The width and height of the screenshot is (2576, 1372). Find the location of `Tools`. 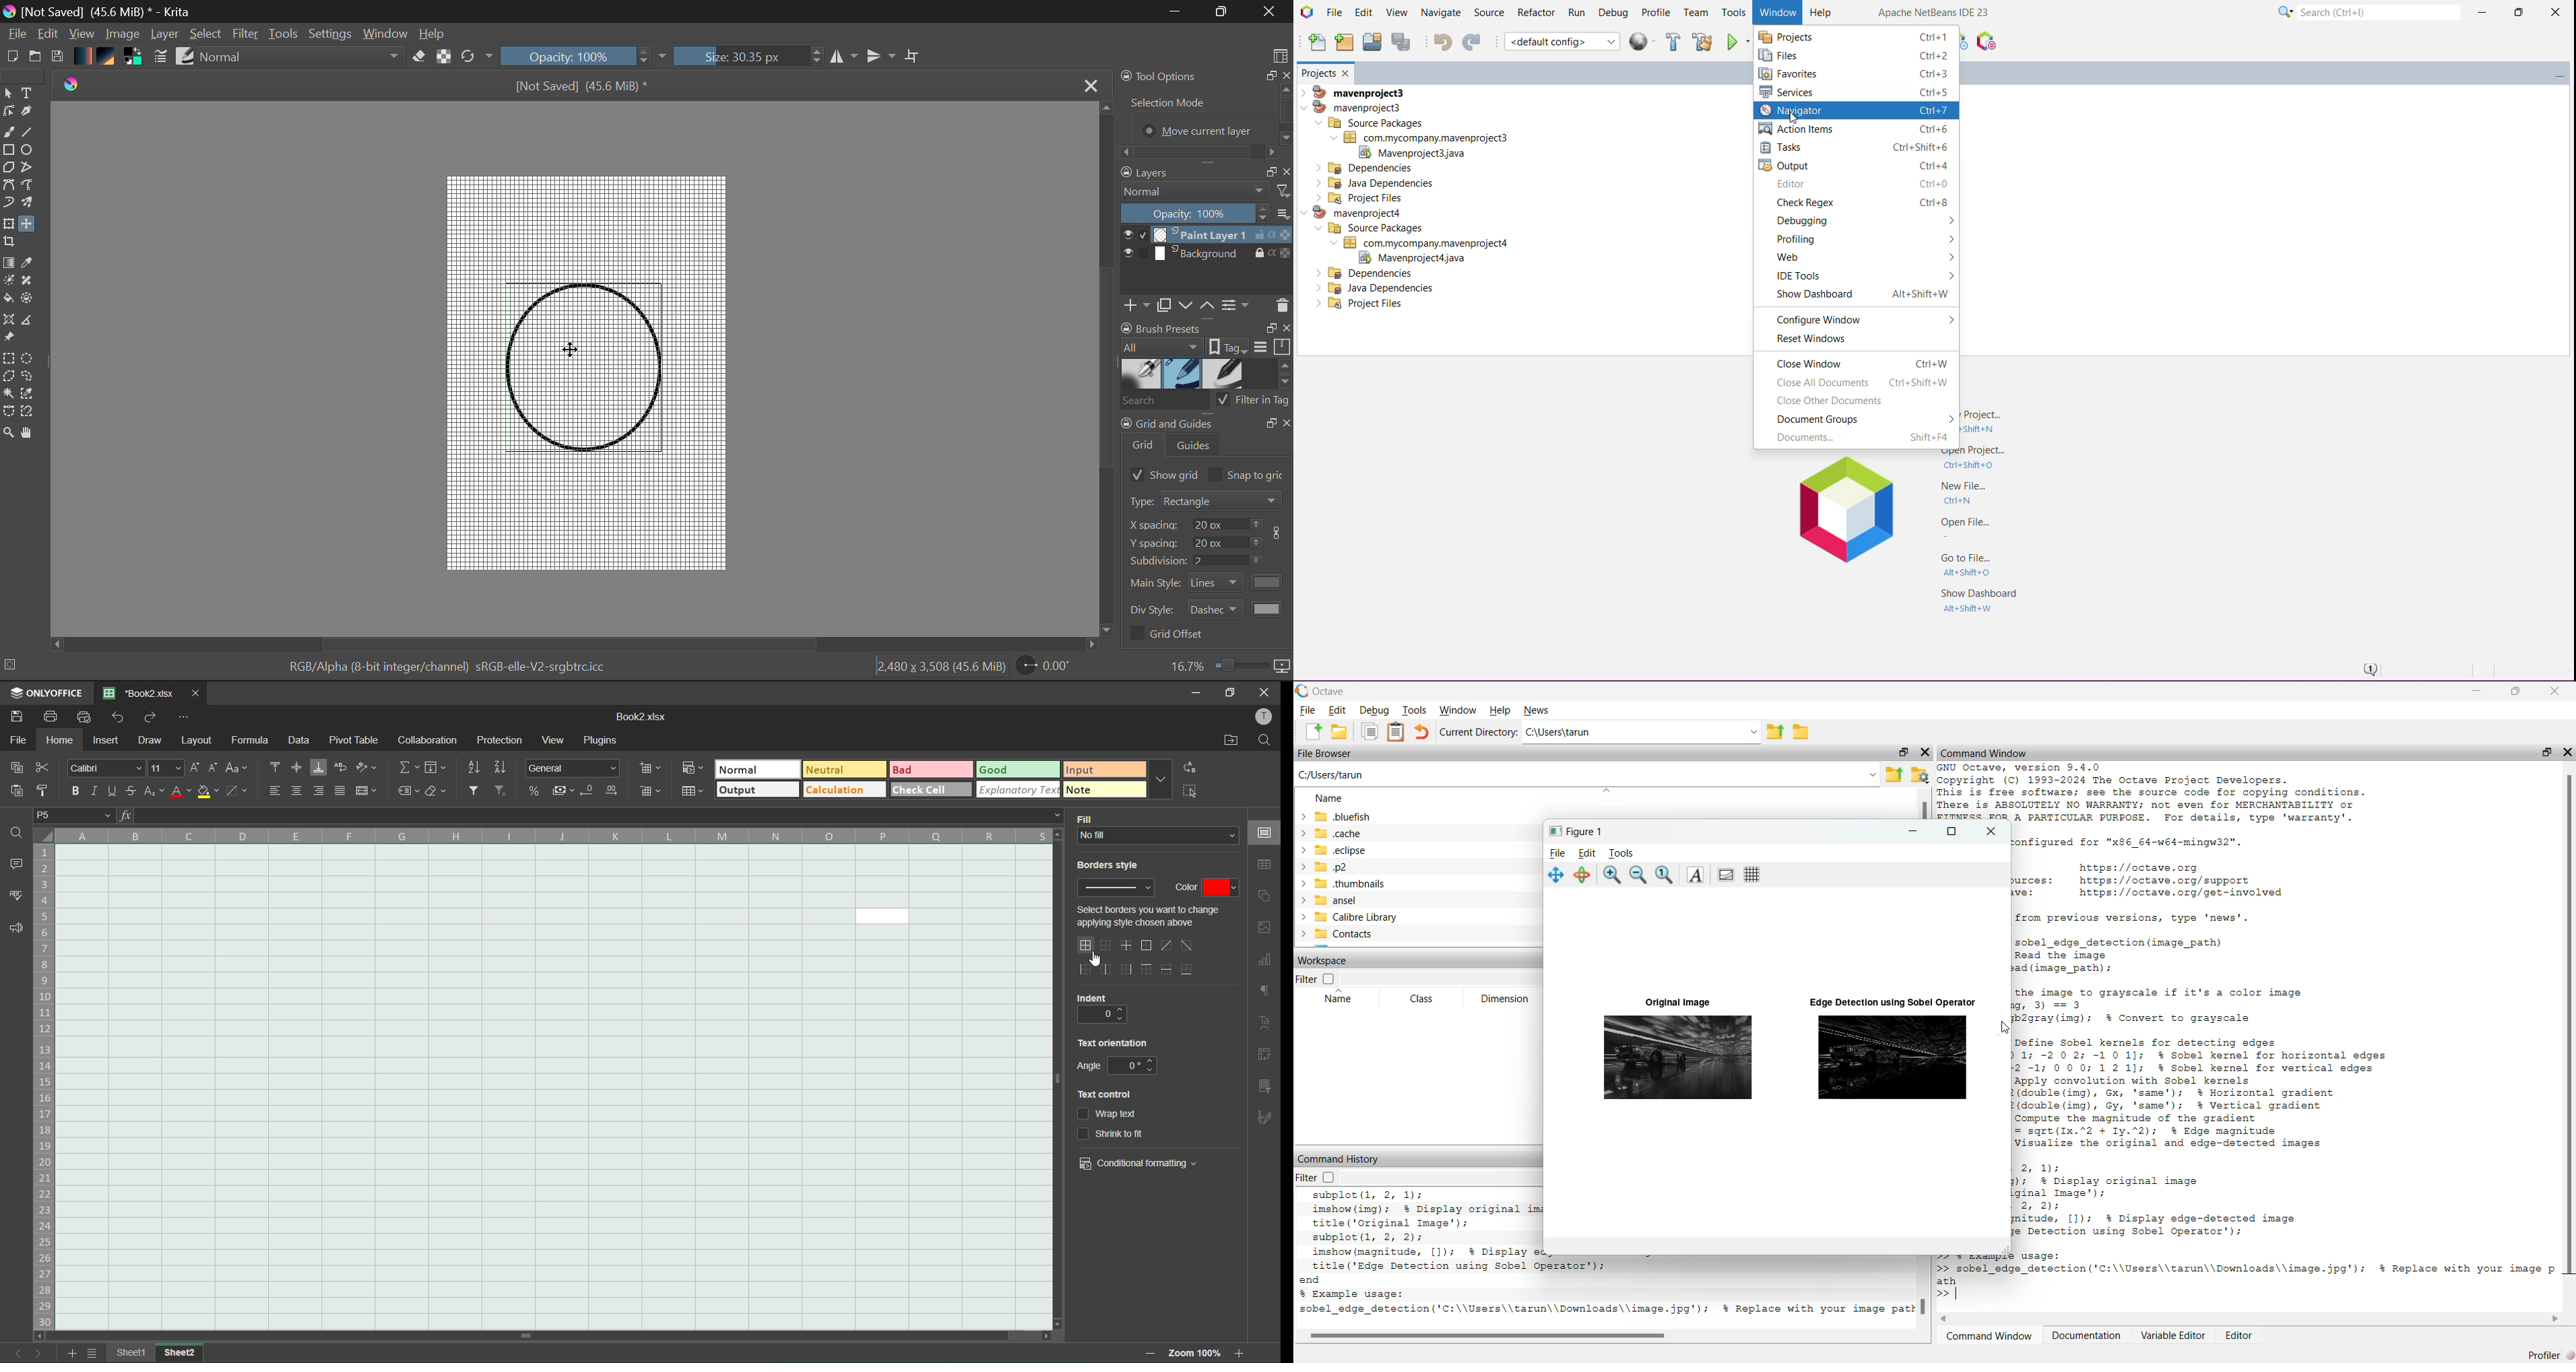

Tools is located at coordinates (1733, 13).